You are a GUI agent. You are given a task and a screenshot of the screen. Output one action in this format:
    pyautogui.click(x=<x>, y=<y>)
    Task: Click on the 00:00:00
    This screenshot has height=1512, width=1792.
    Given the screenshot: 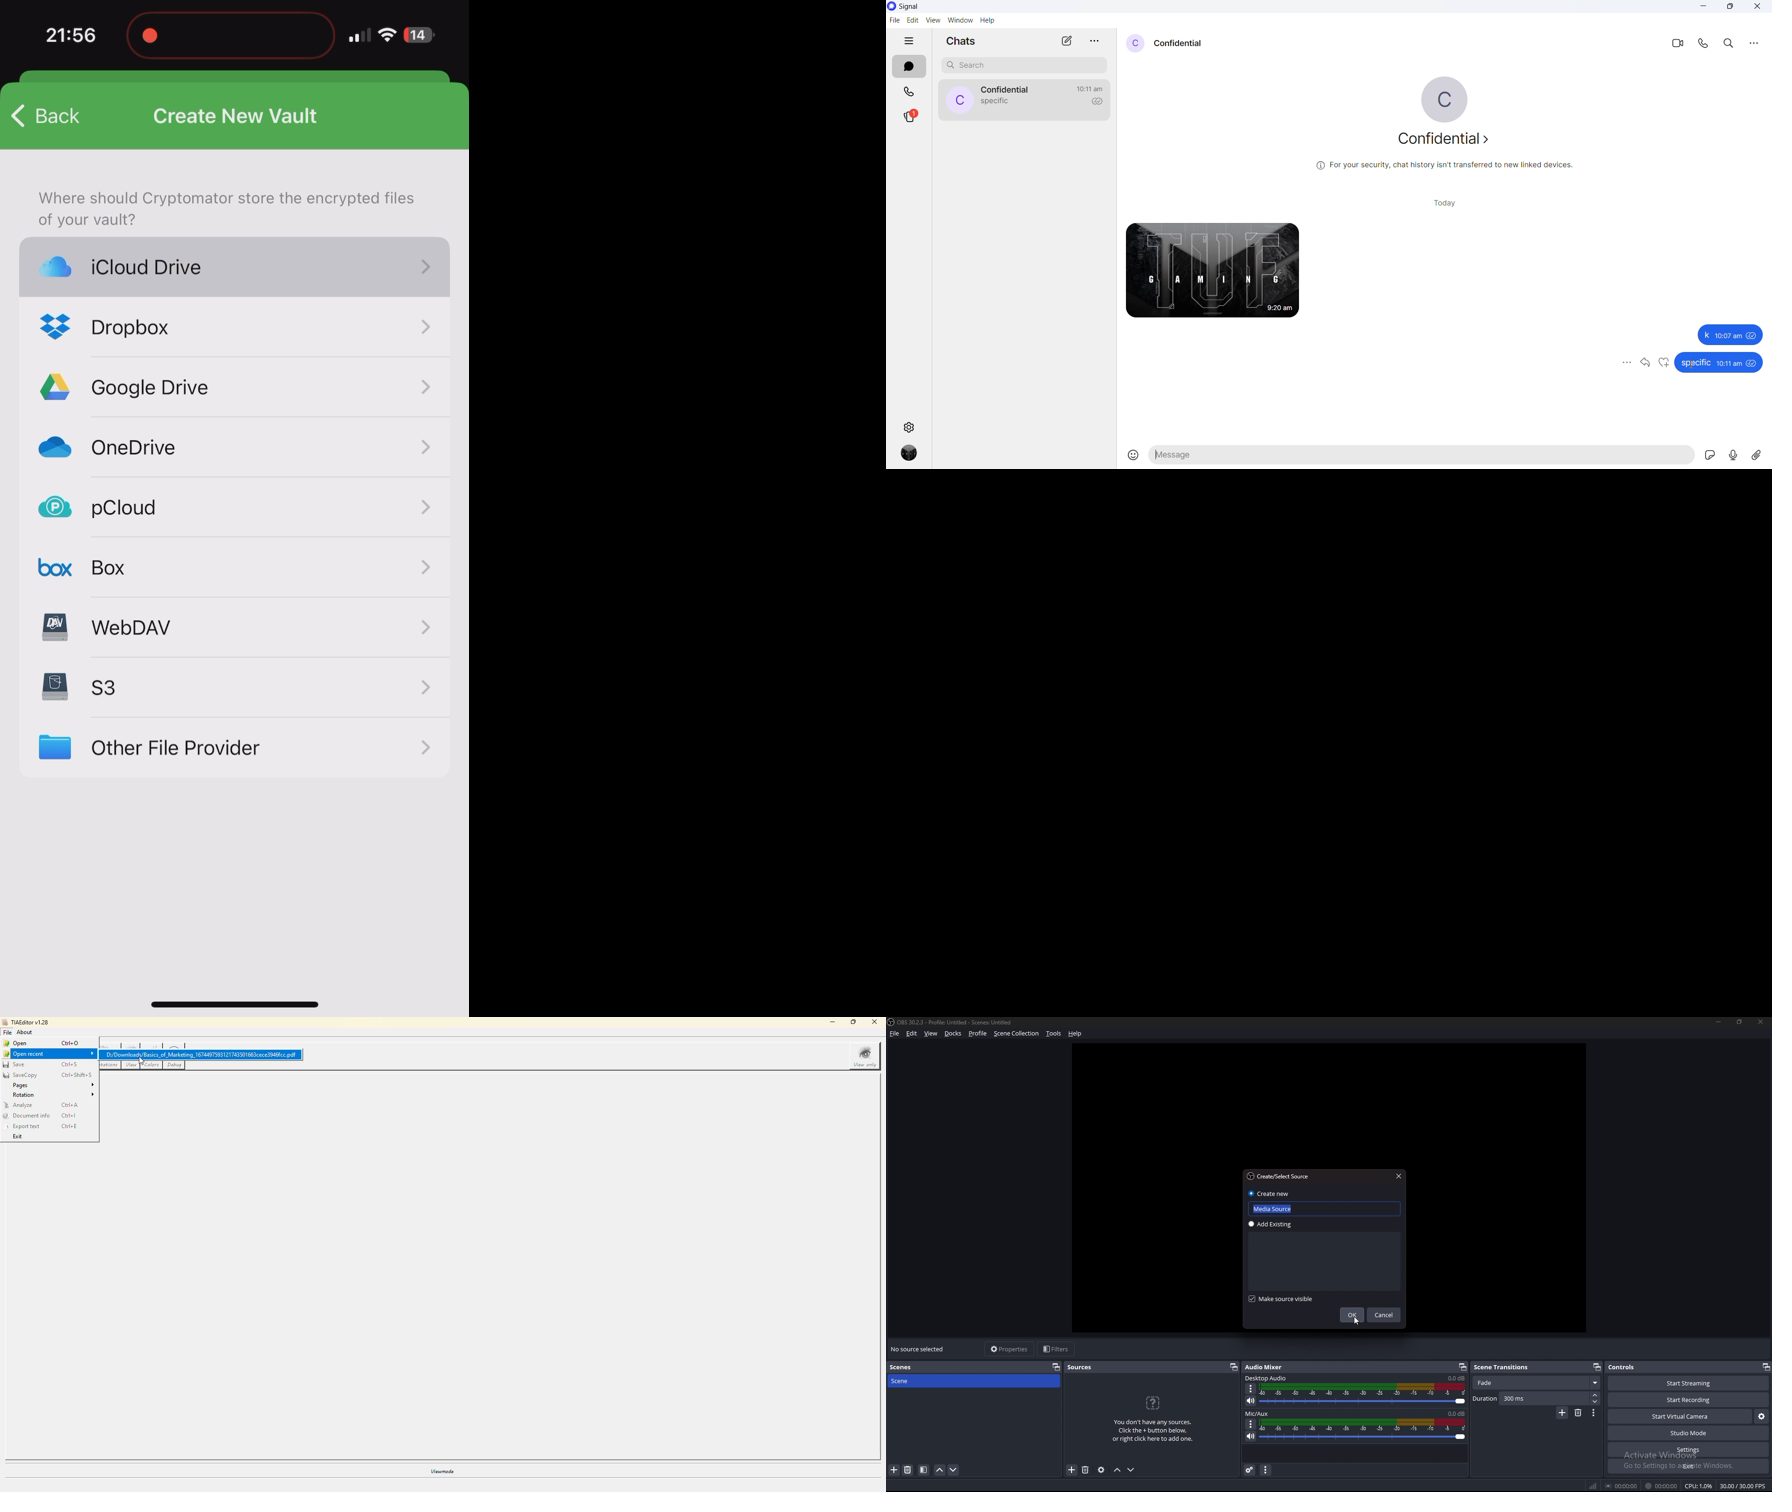 What is the action you would take?
    pyautogui.click(x=1622, y=1486)
    